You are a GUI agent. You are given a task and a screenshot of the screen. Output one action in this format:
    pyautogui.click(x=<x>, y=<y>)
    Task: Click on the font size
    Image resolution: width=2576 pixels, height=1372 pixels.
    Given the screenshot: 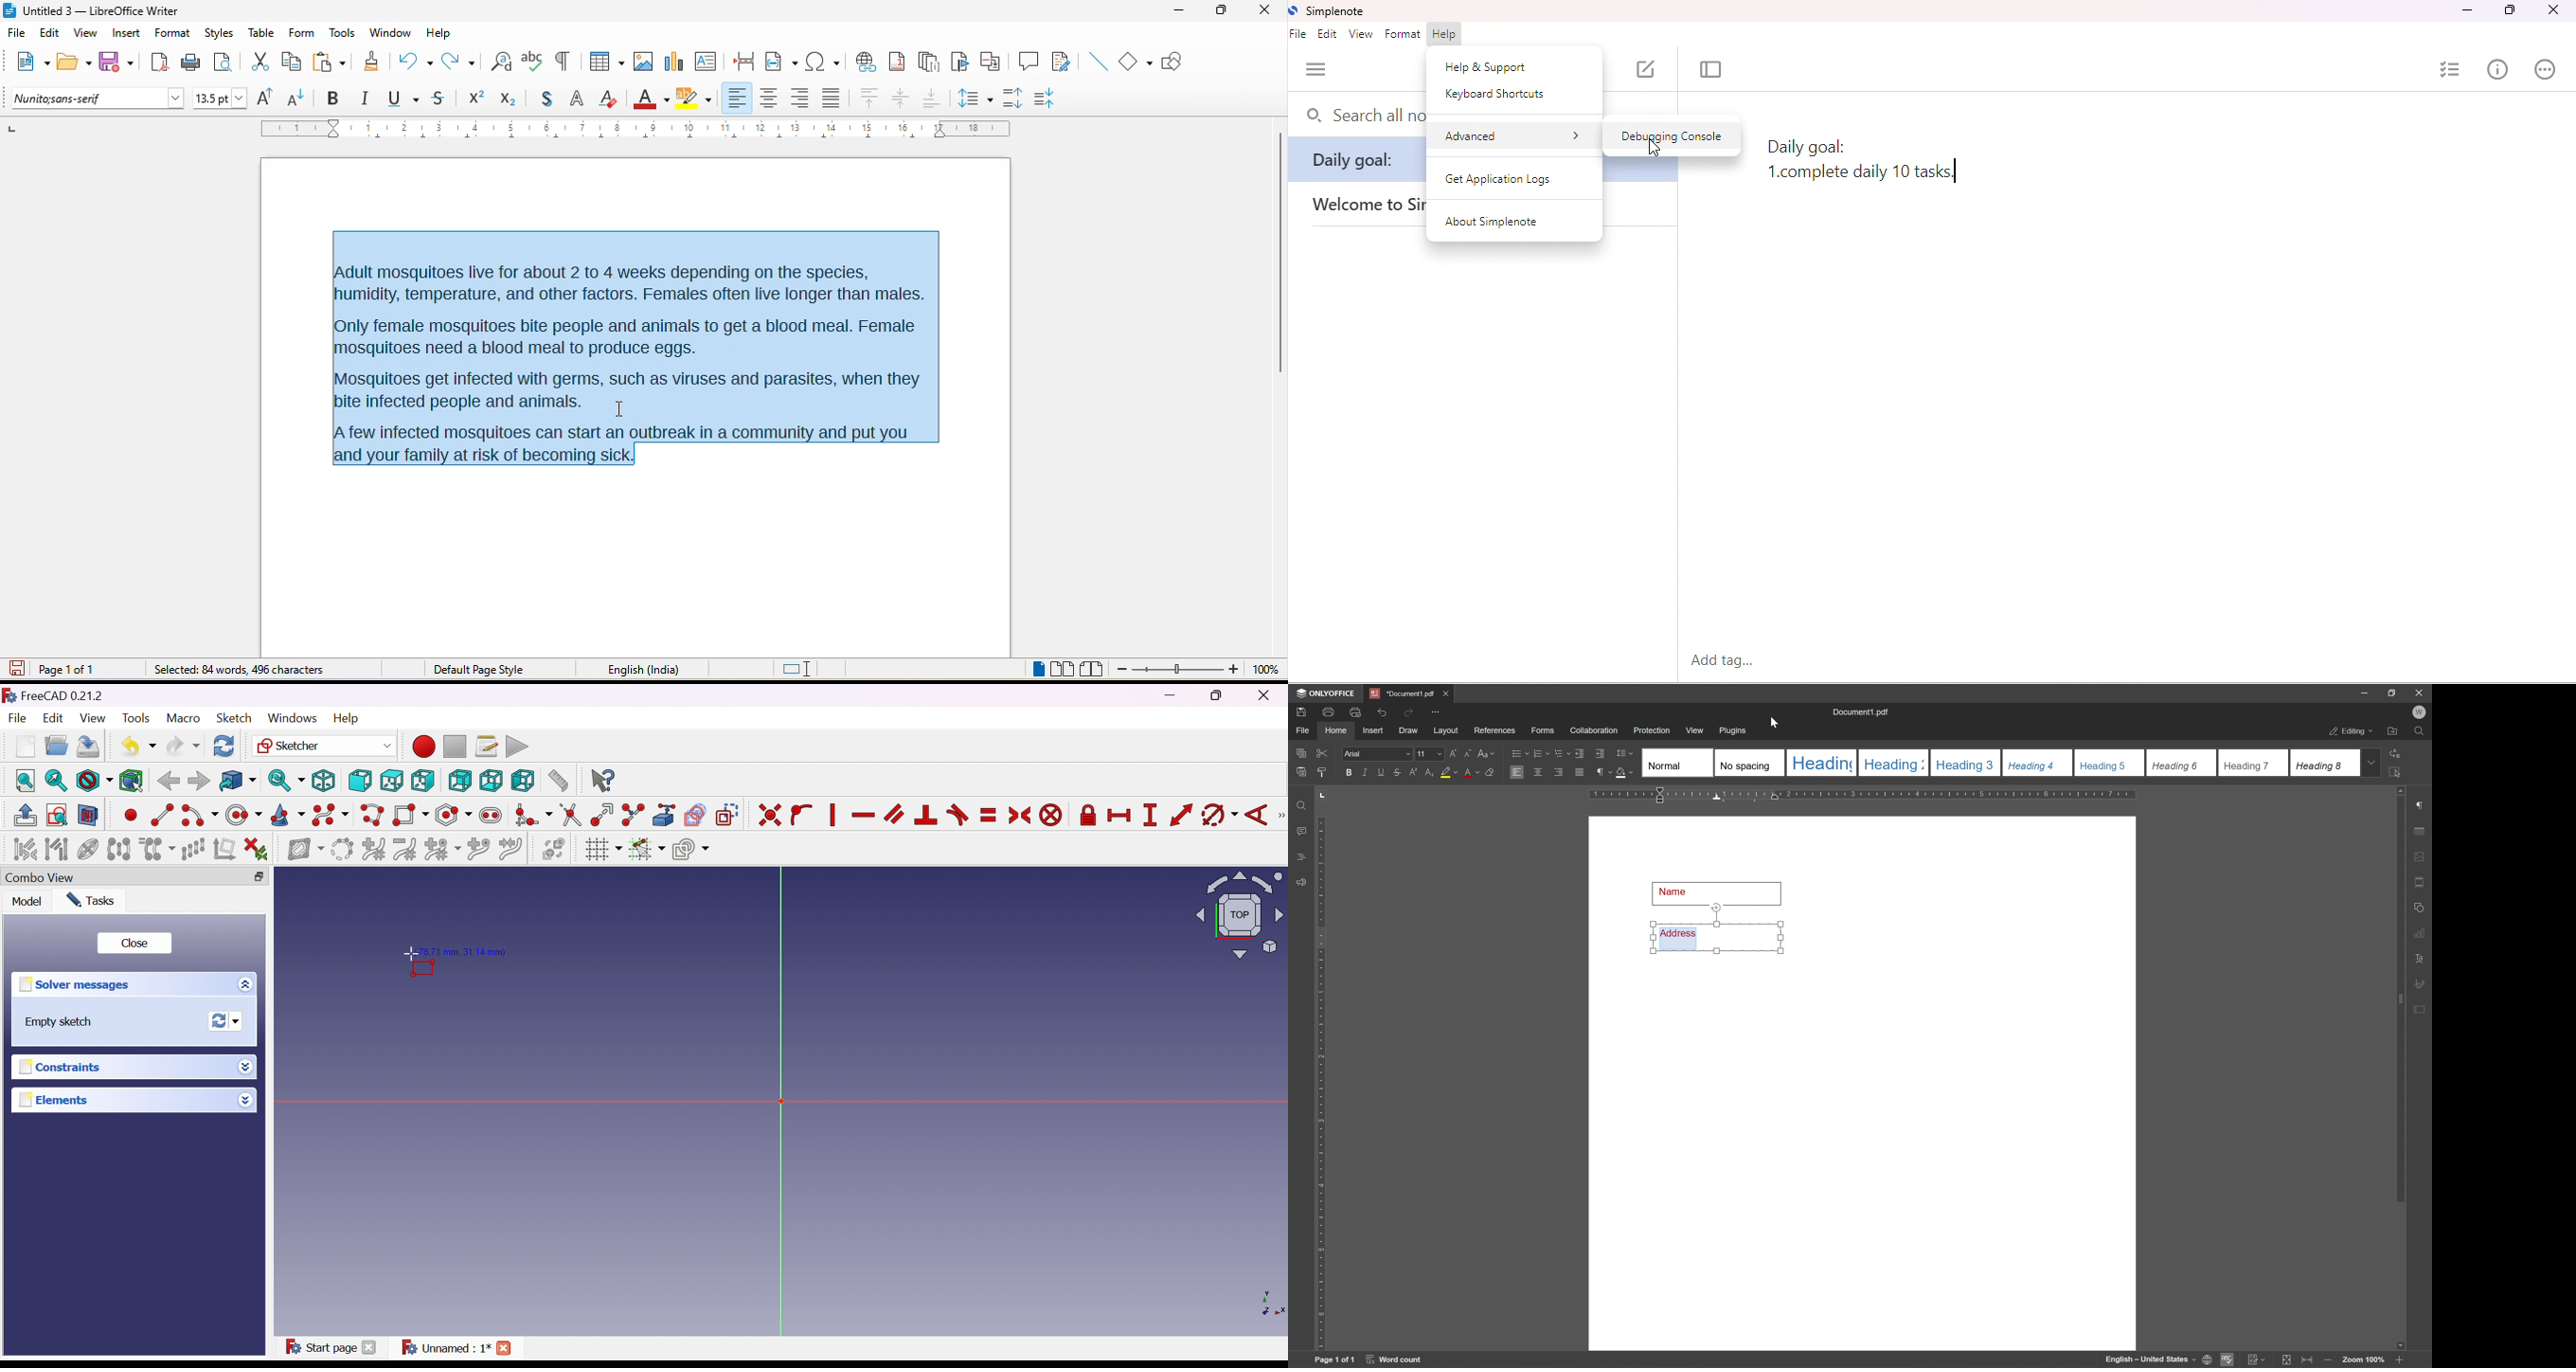 What is the action you would take?
    pyautogui.click(x=221, y=99)
    